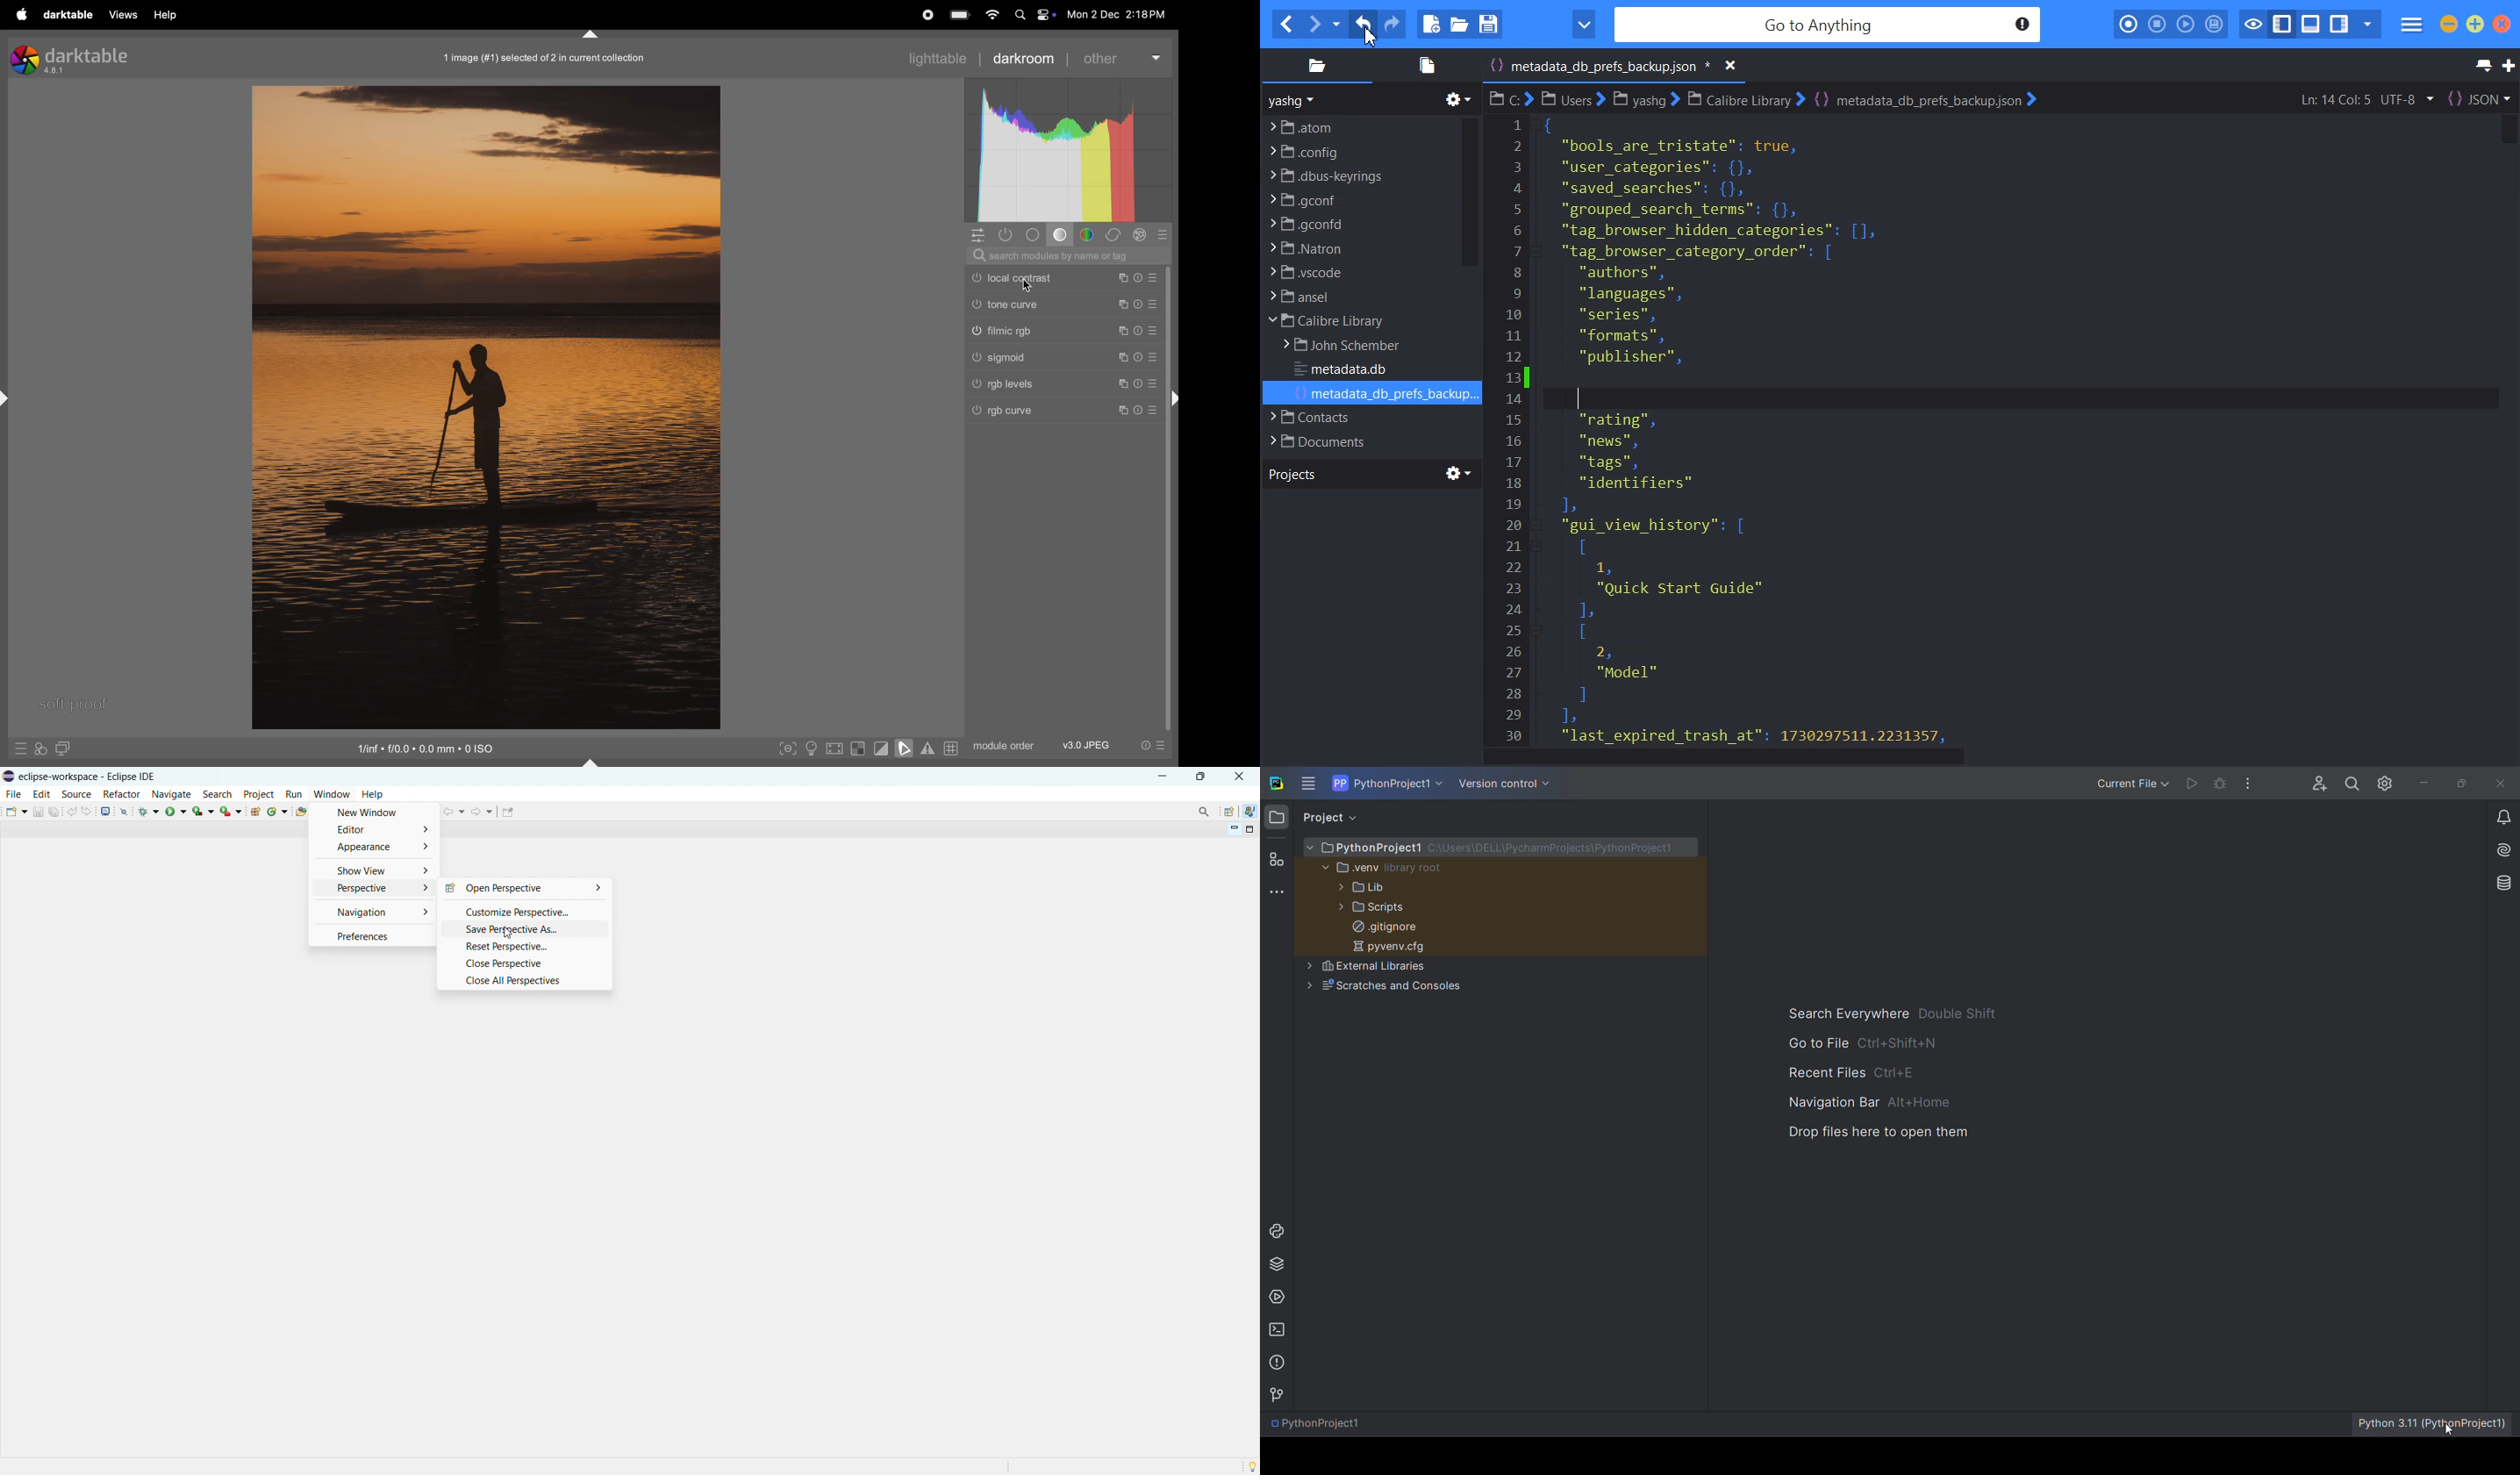 This screenshot has height=1484, width=2520. Describe the element at coordinates (833, 748) in the screenshot. I see `toggle high quality processing` at that location.